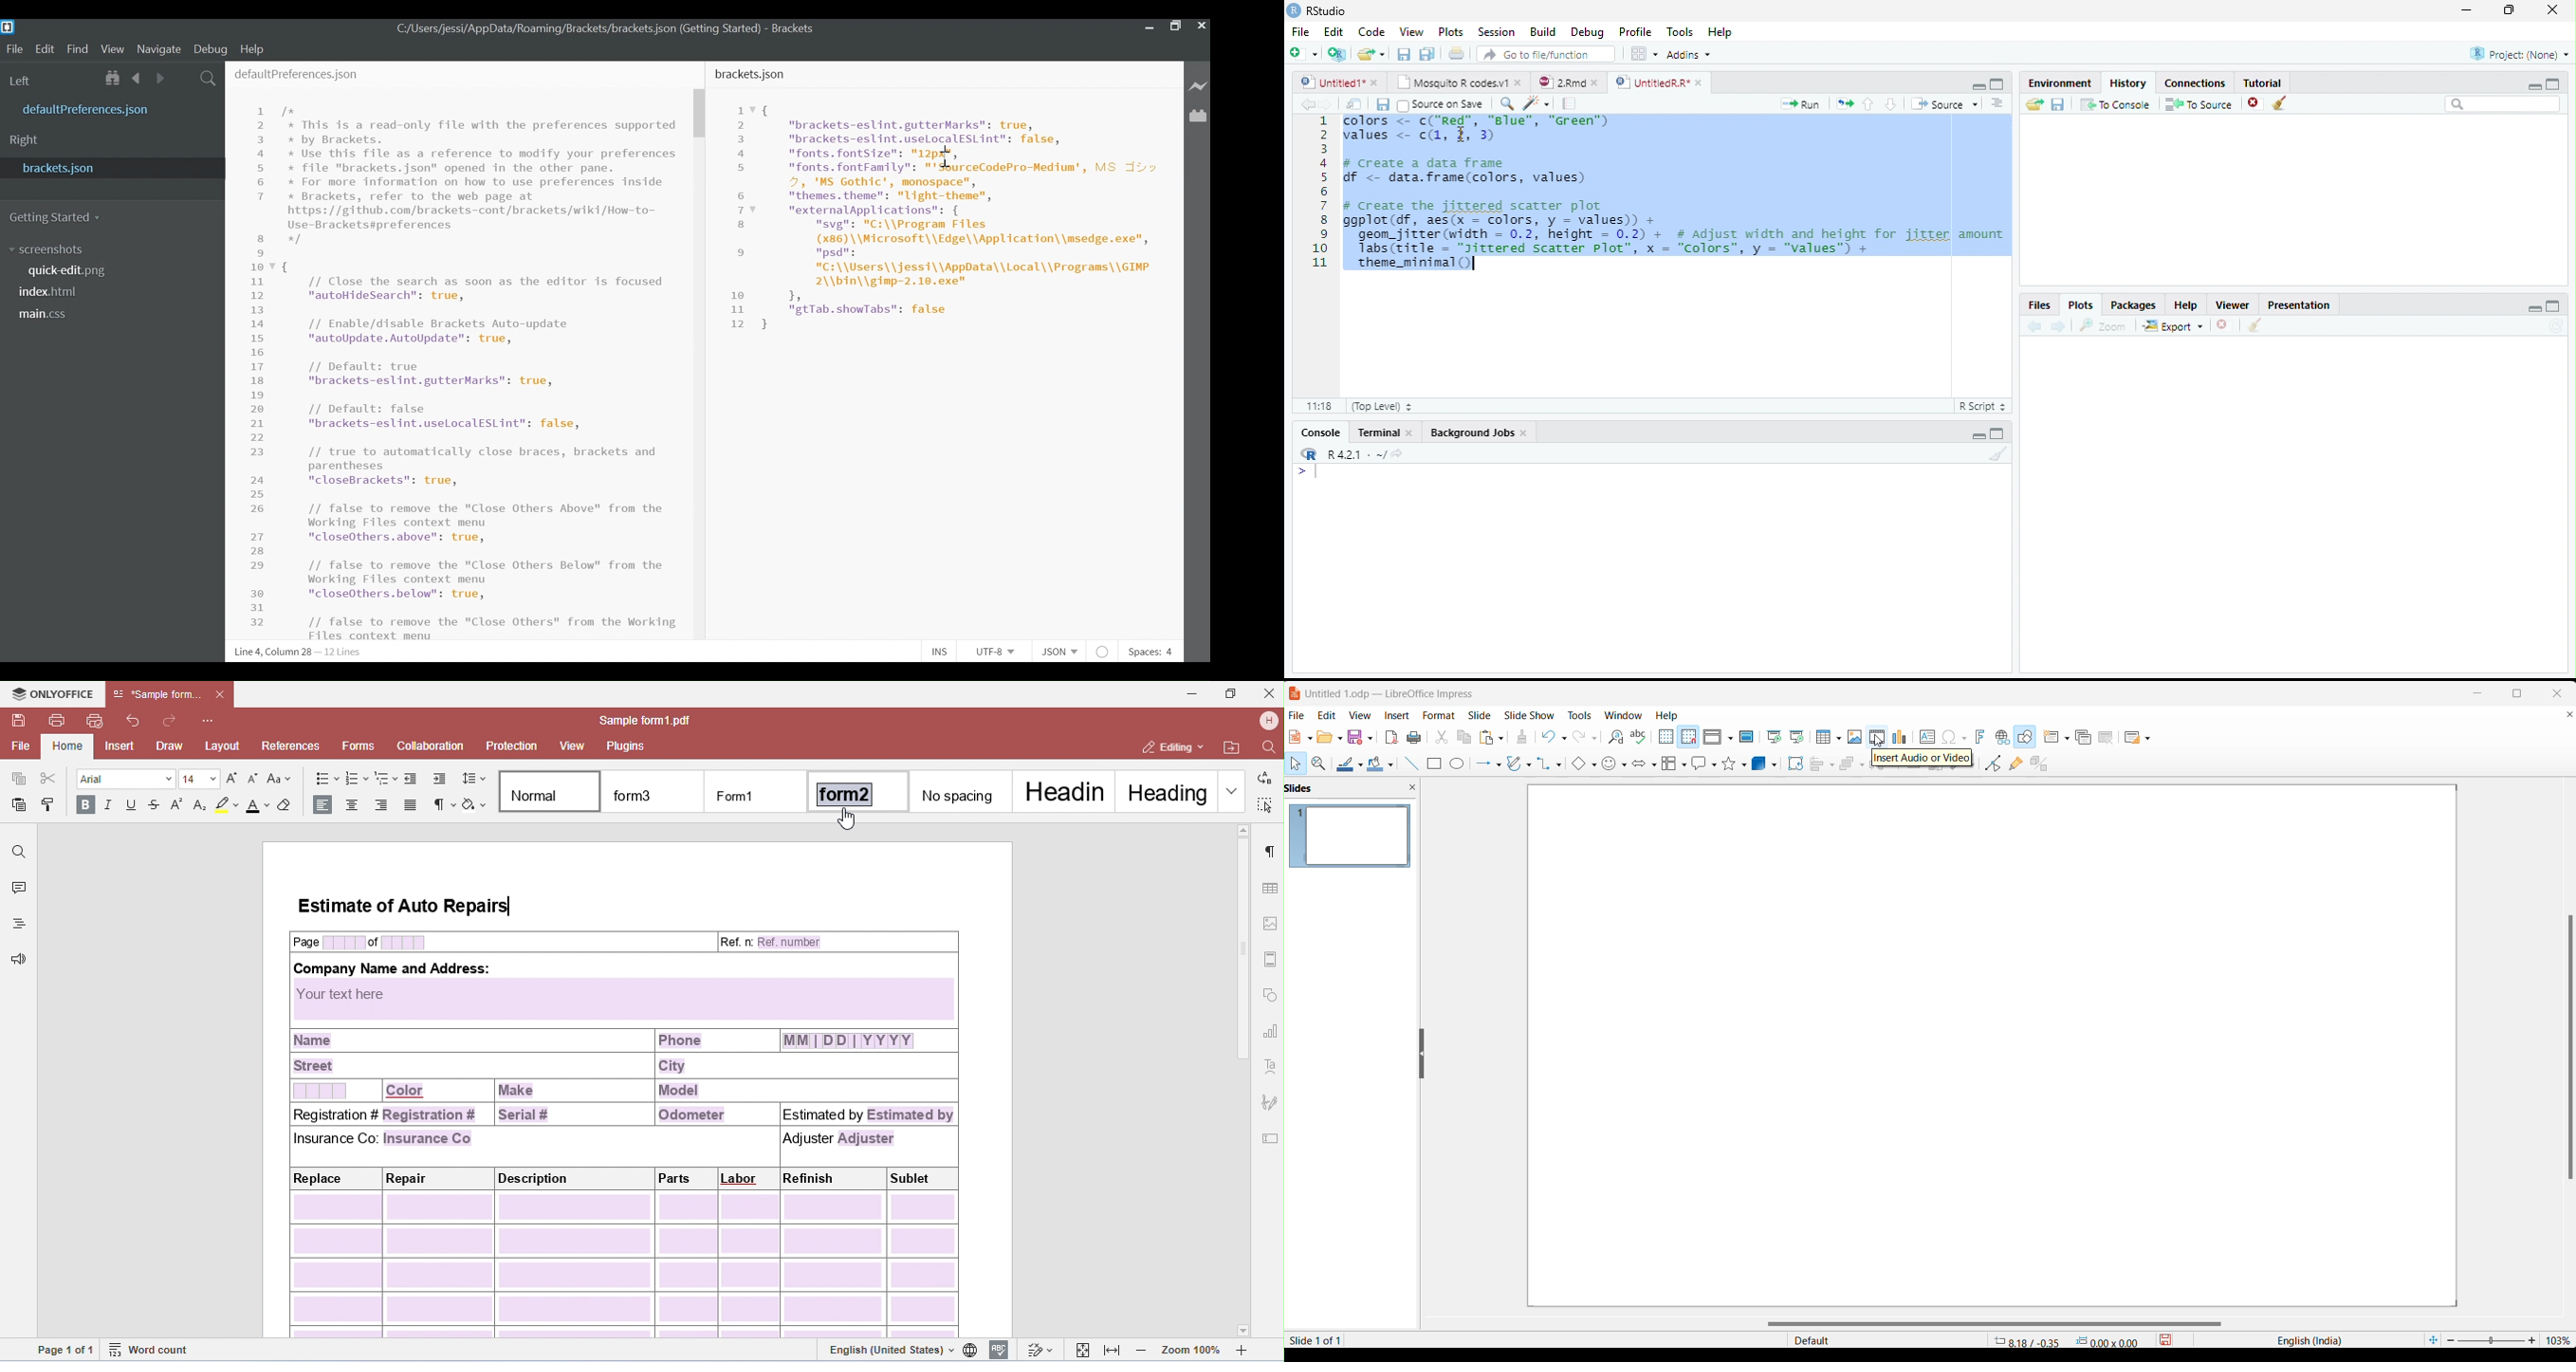 The height and width of the screenshot is (1372, 2576). Describe the element at coordinates (2533, 1340) in the screenshot. I see `increase zoom` at that location.